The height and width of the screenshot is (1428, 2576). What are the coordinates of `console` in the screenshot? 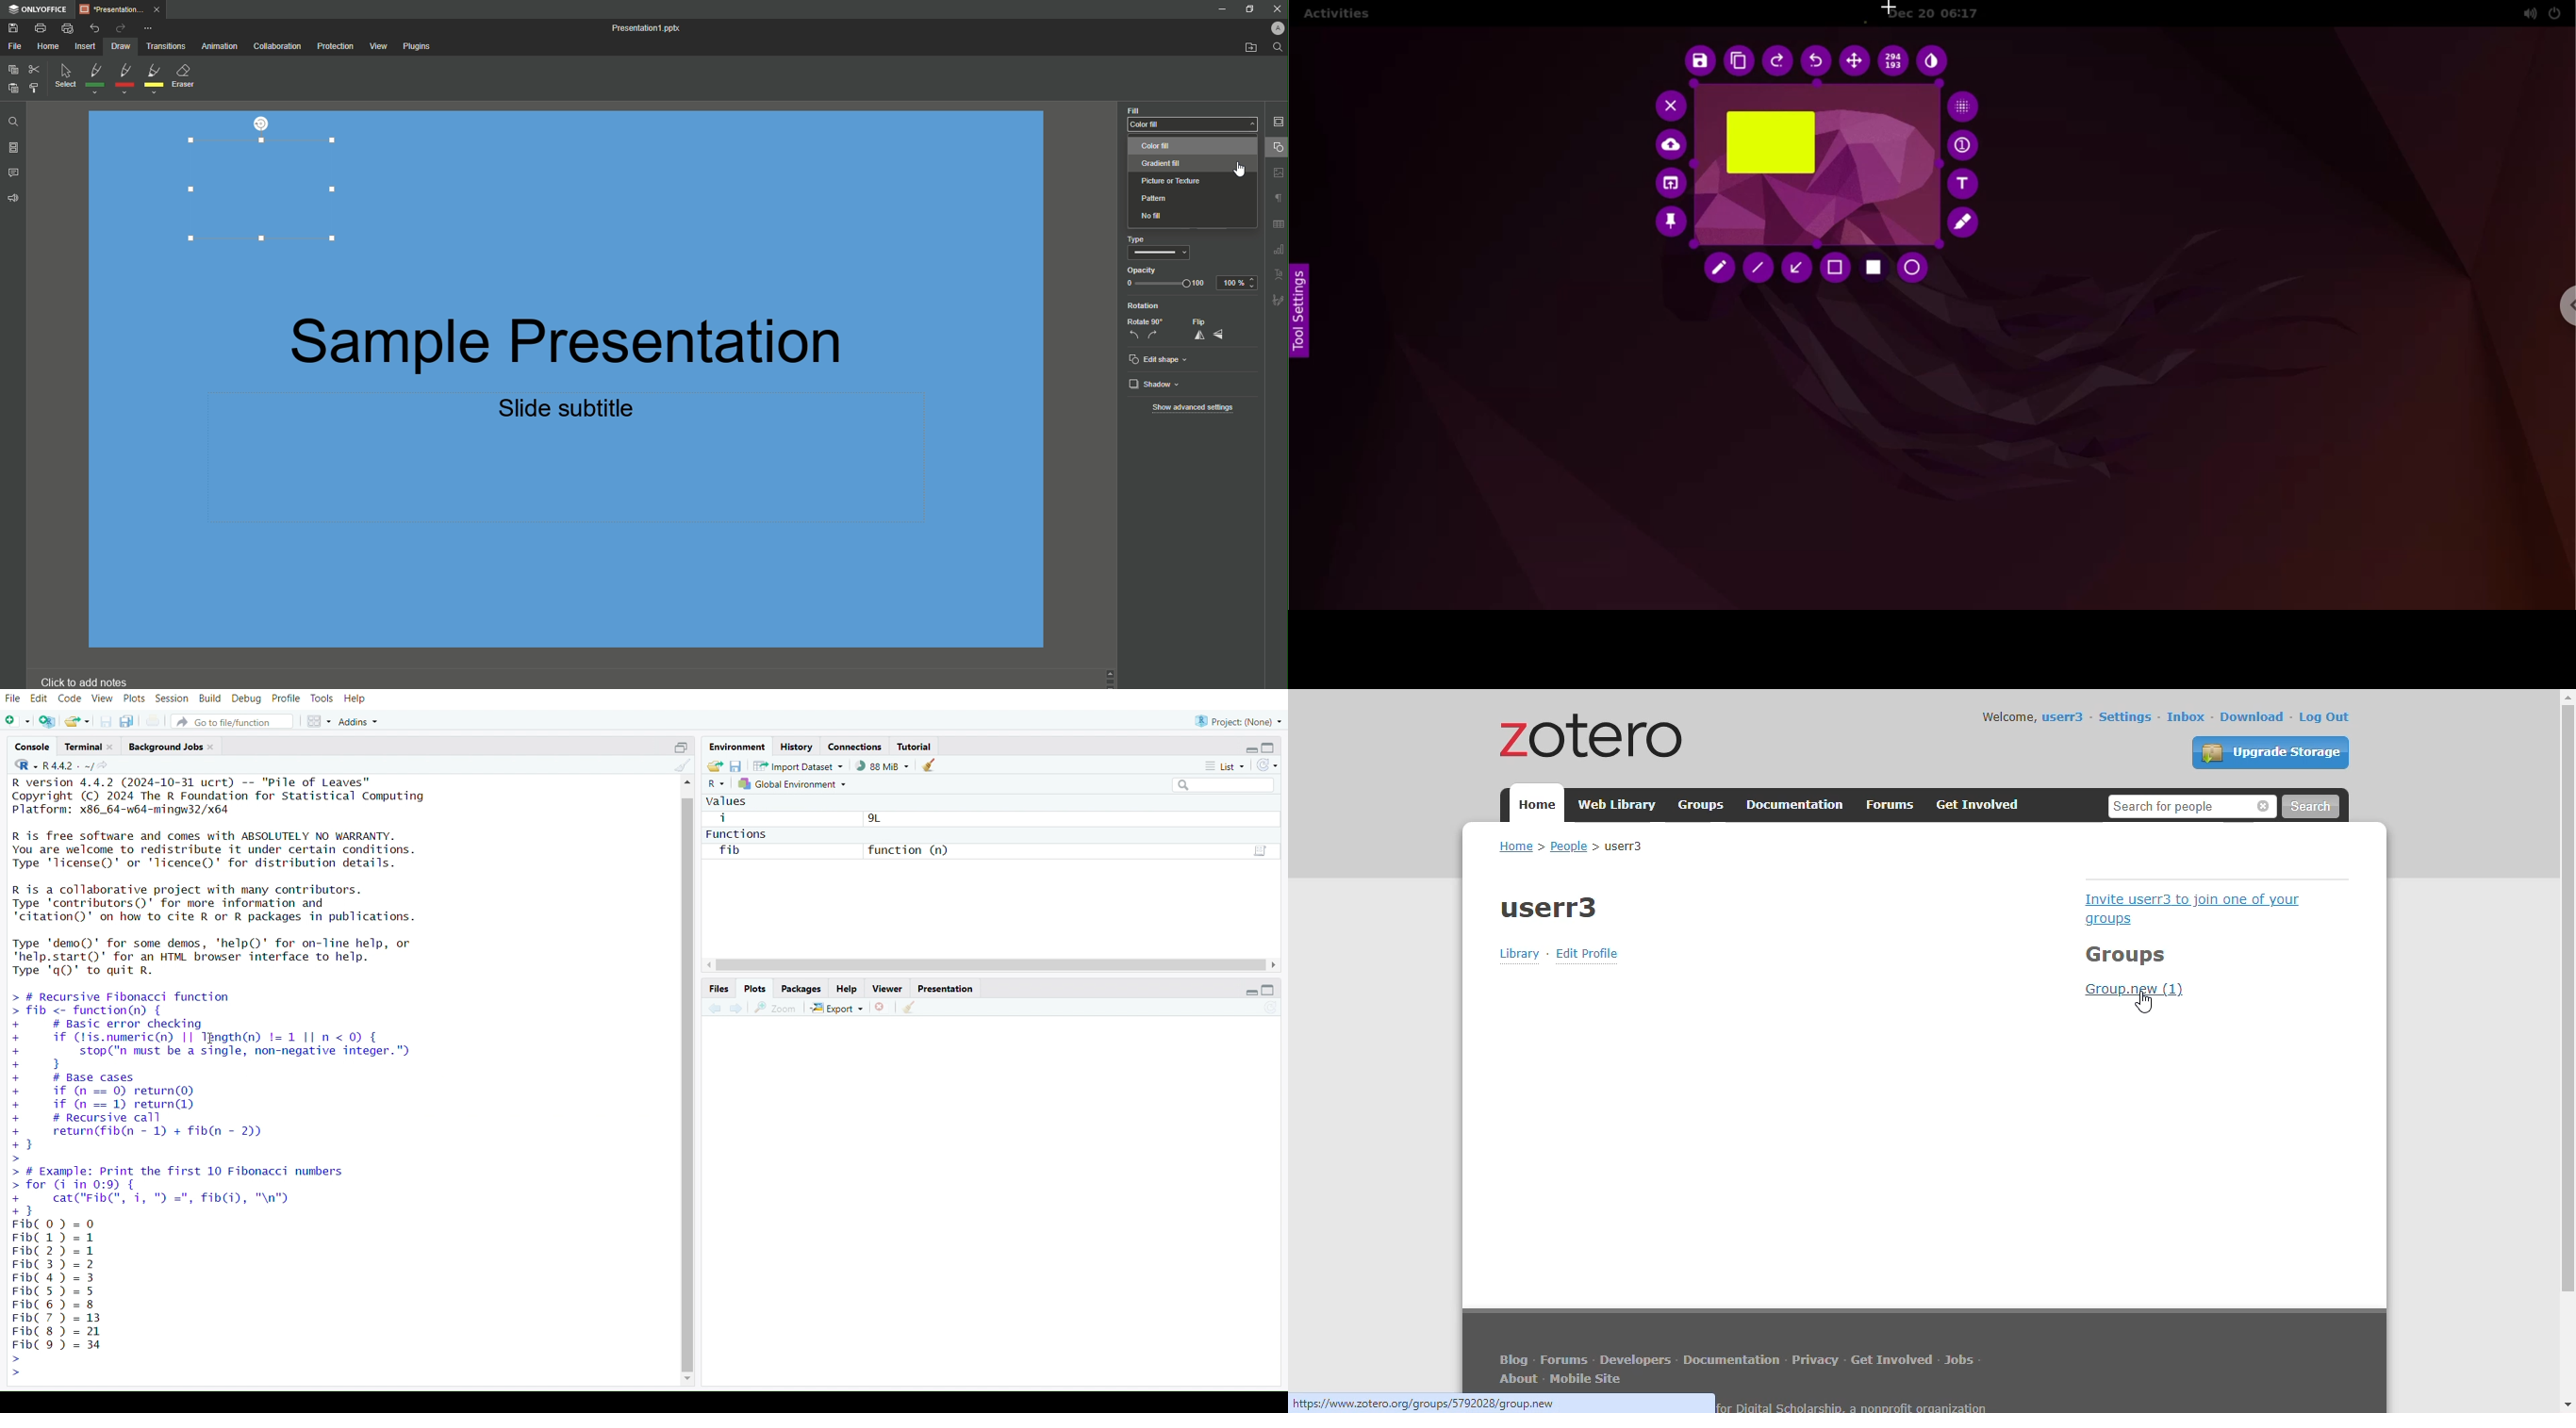 It's located at (34, 747).